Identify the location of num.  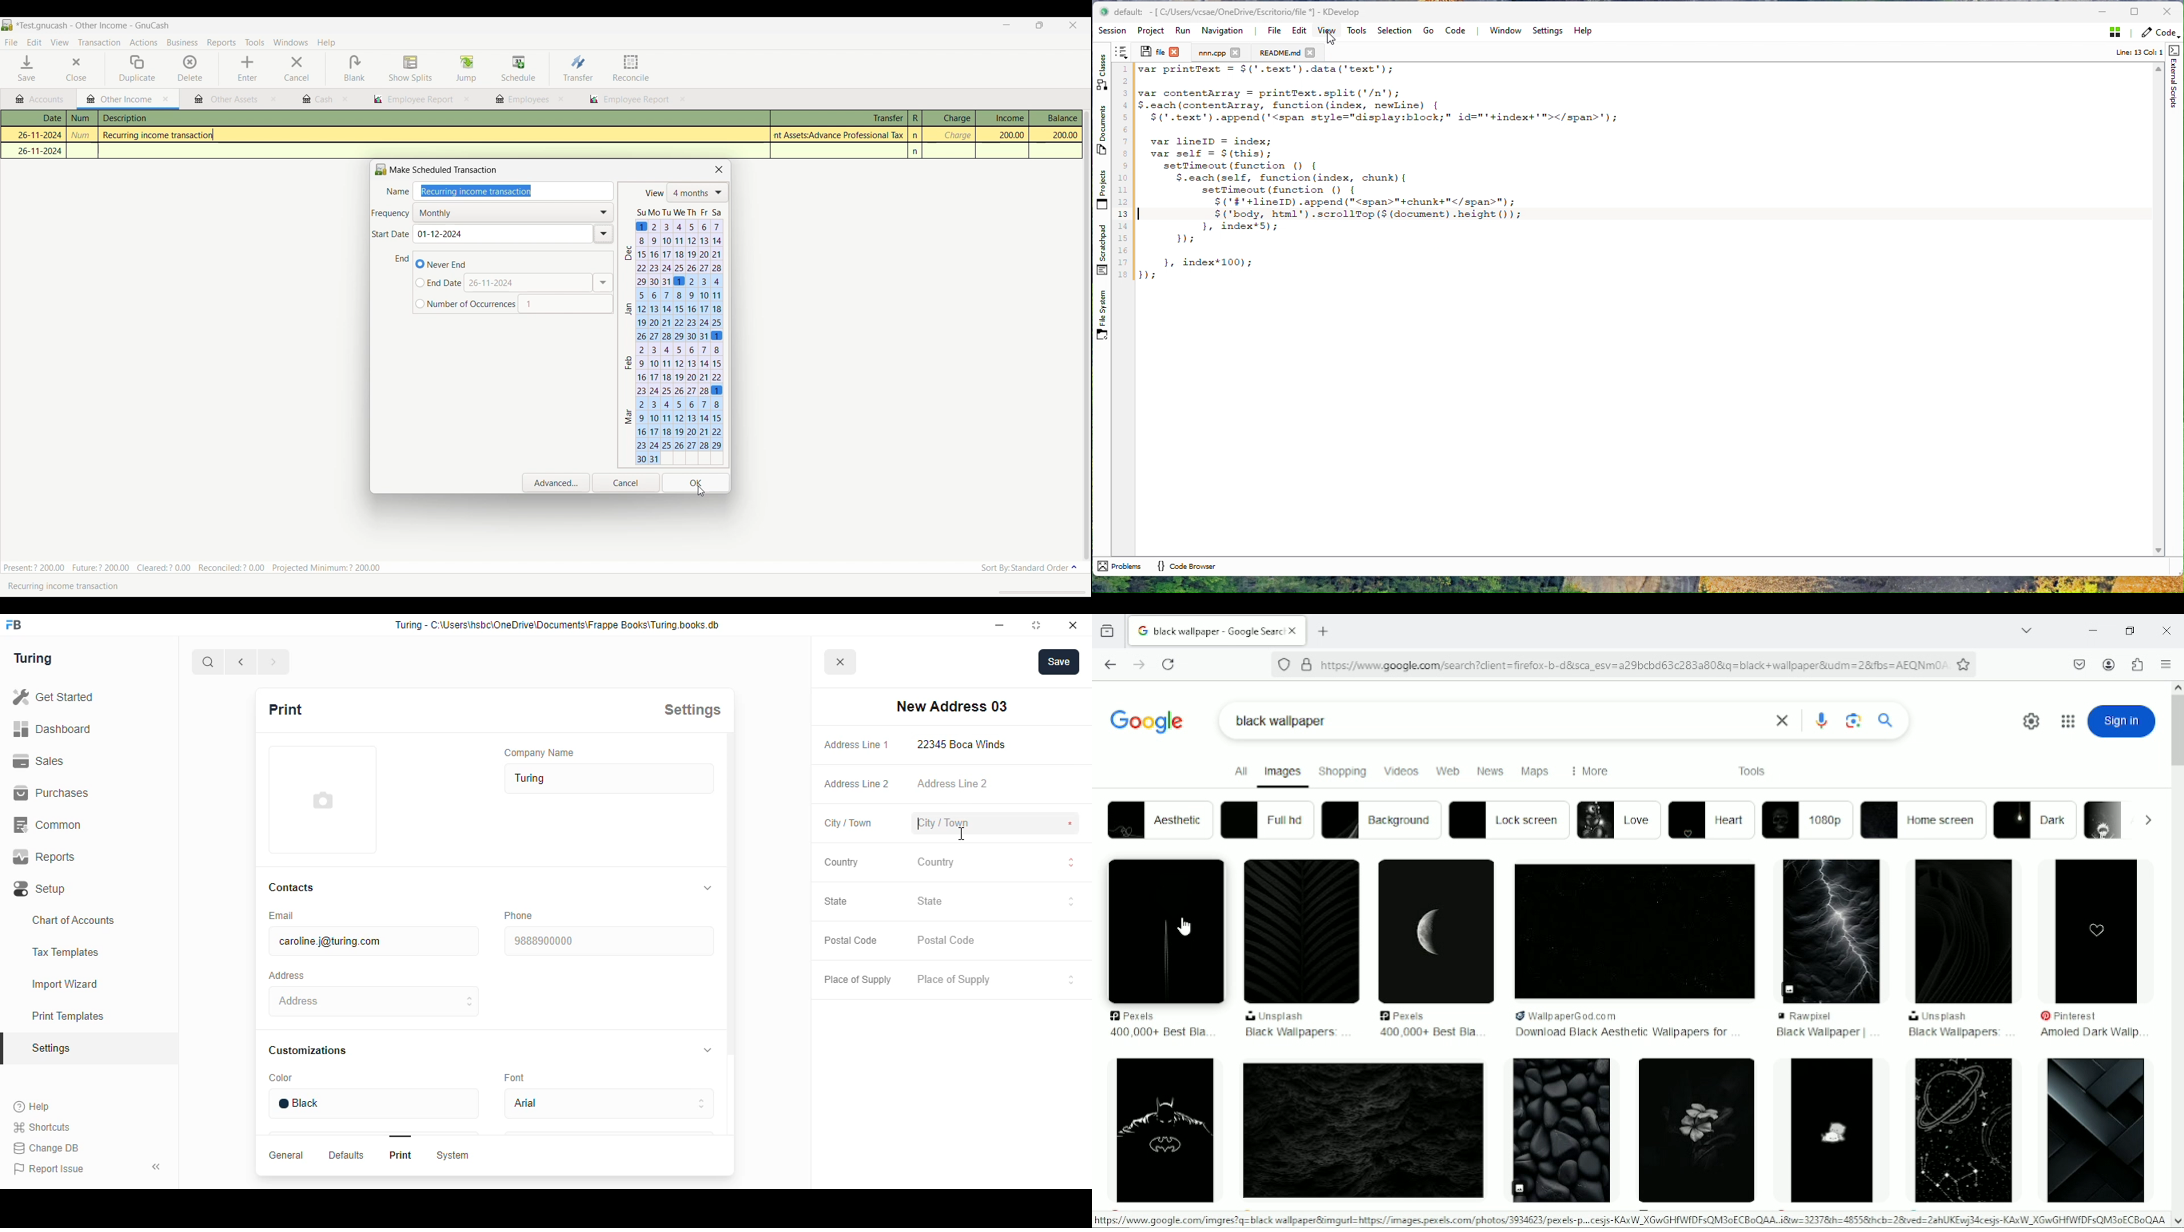
(82, 118).